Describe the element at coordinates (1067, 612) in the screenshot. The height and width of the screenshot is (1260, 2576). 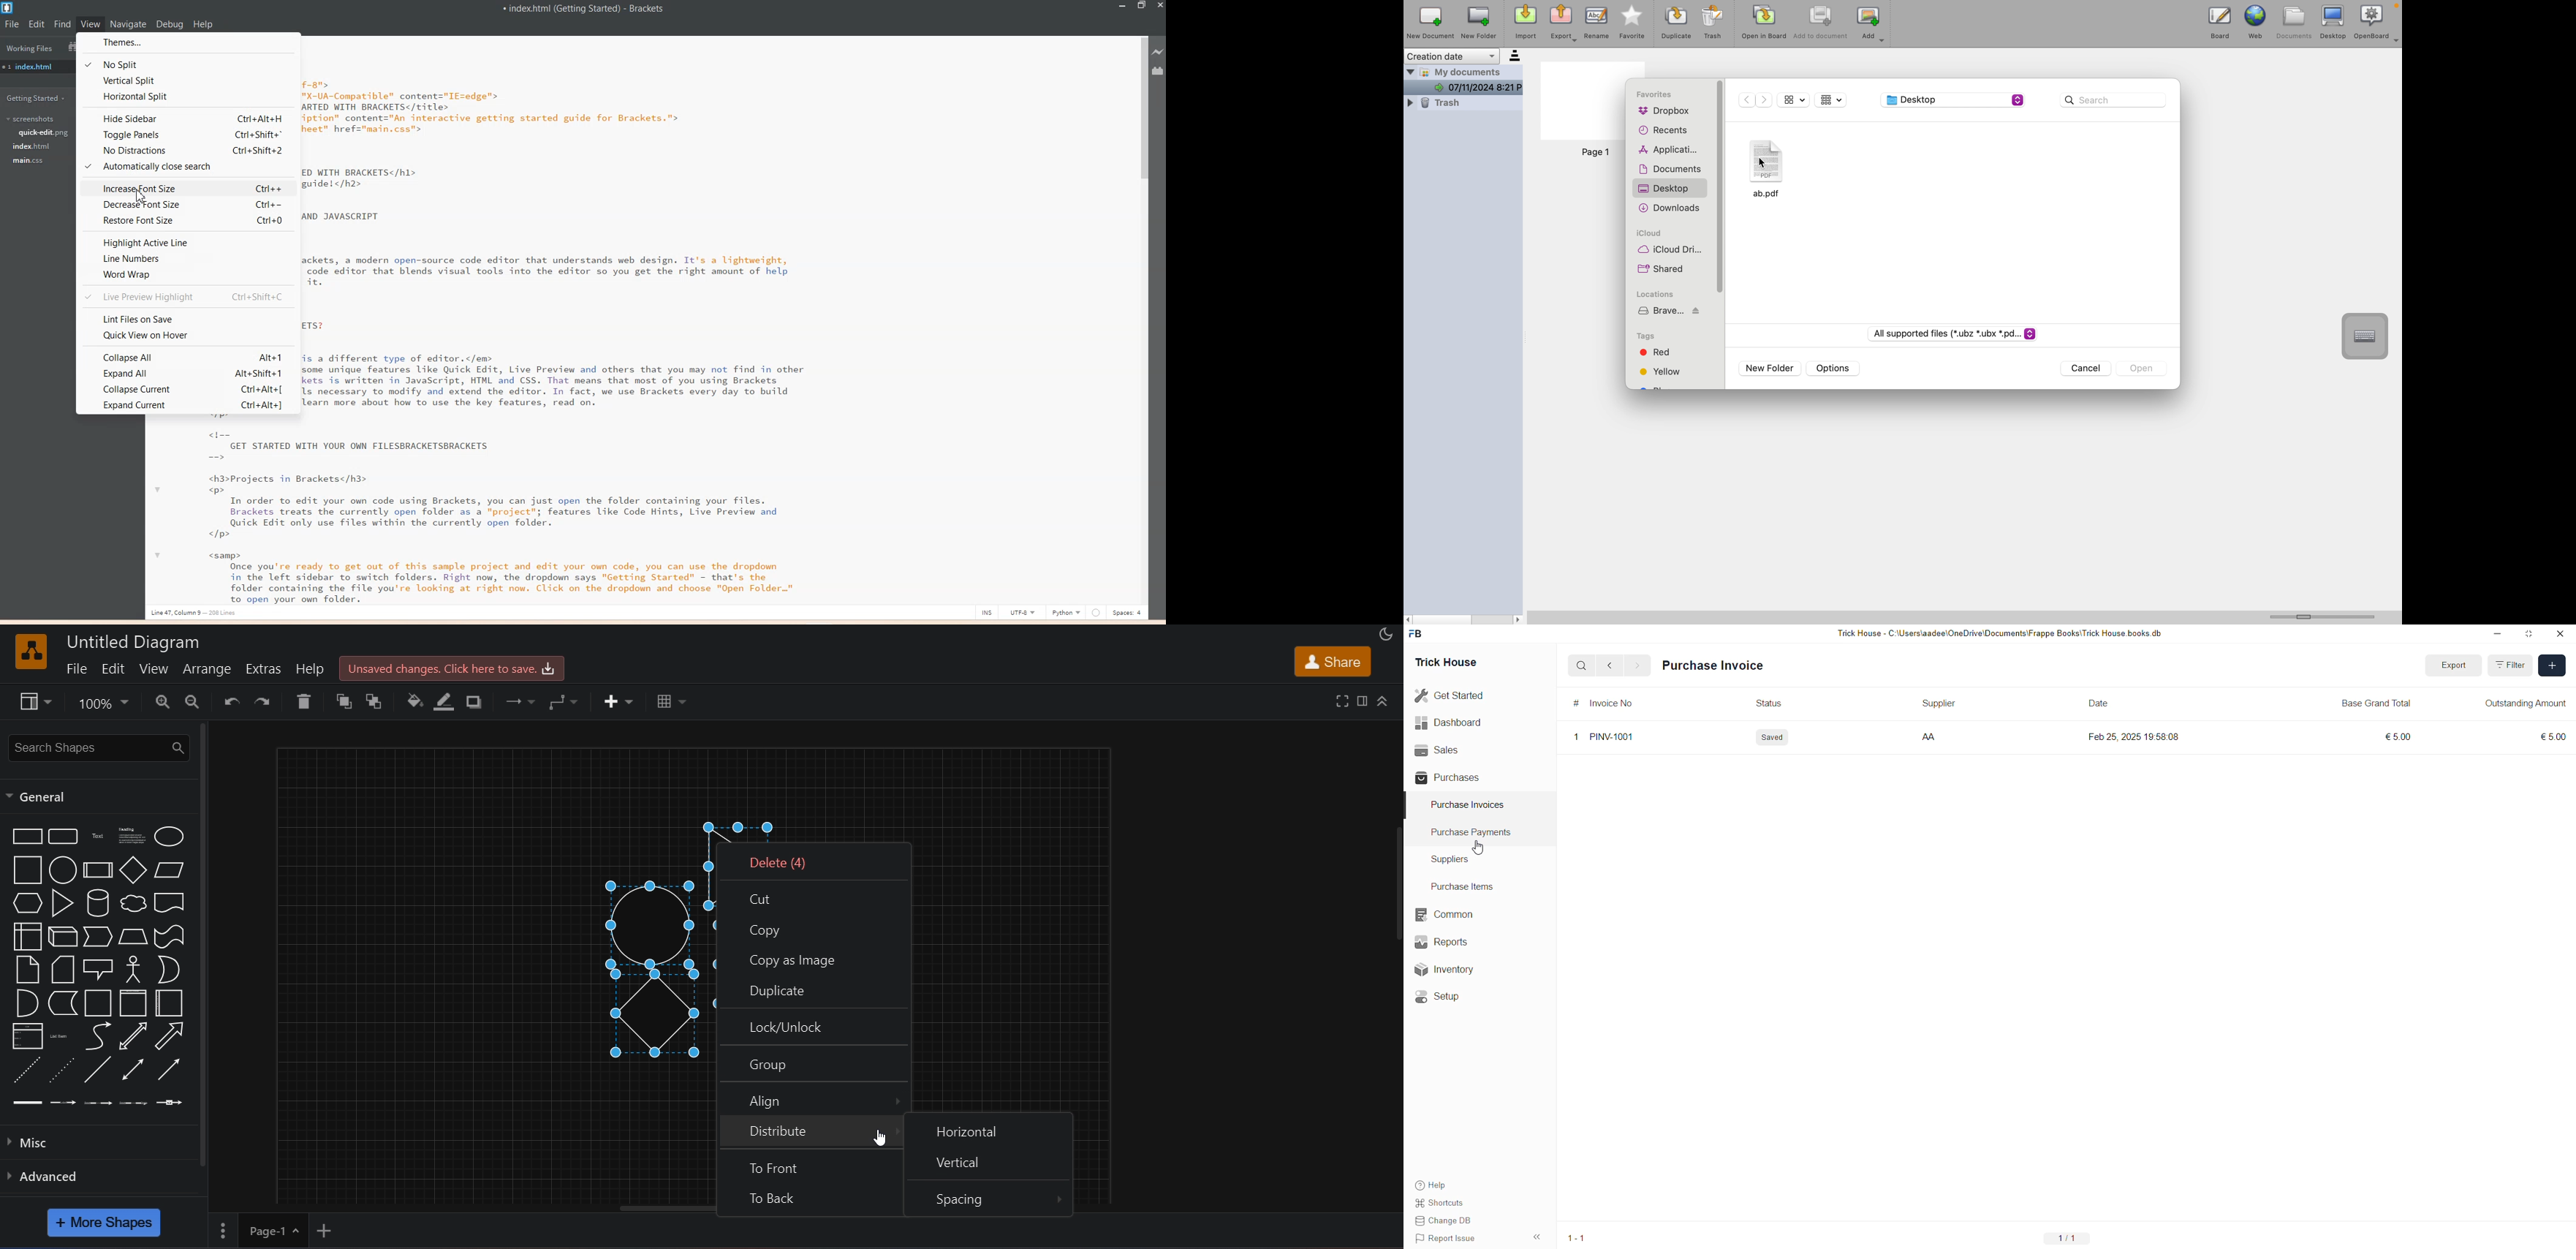
I see `Python` at that location.